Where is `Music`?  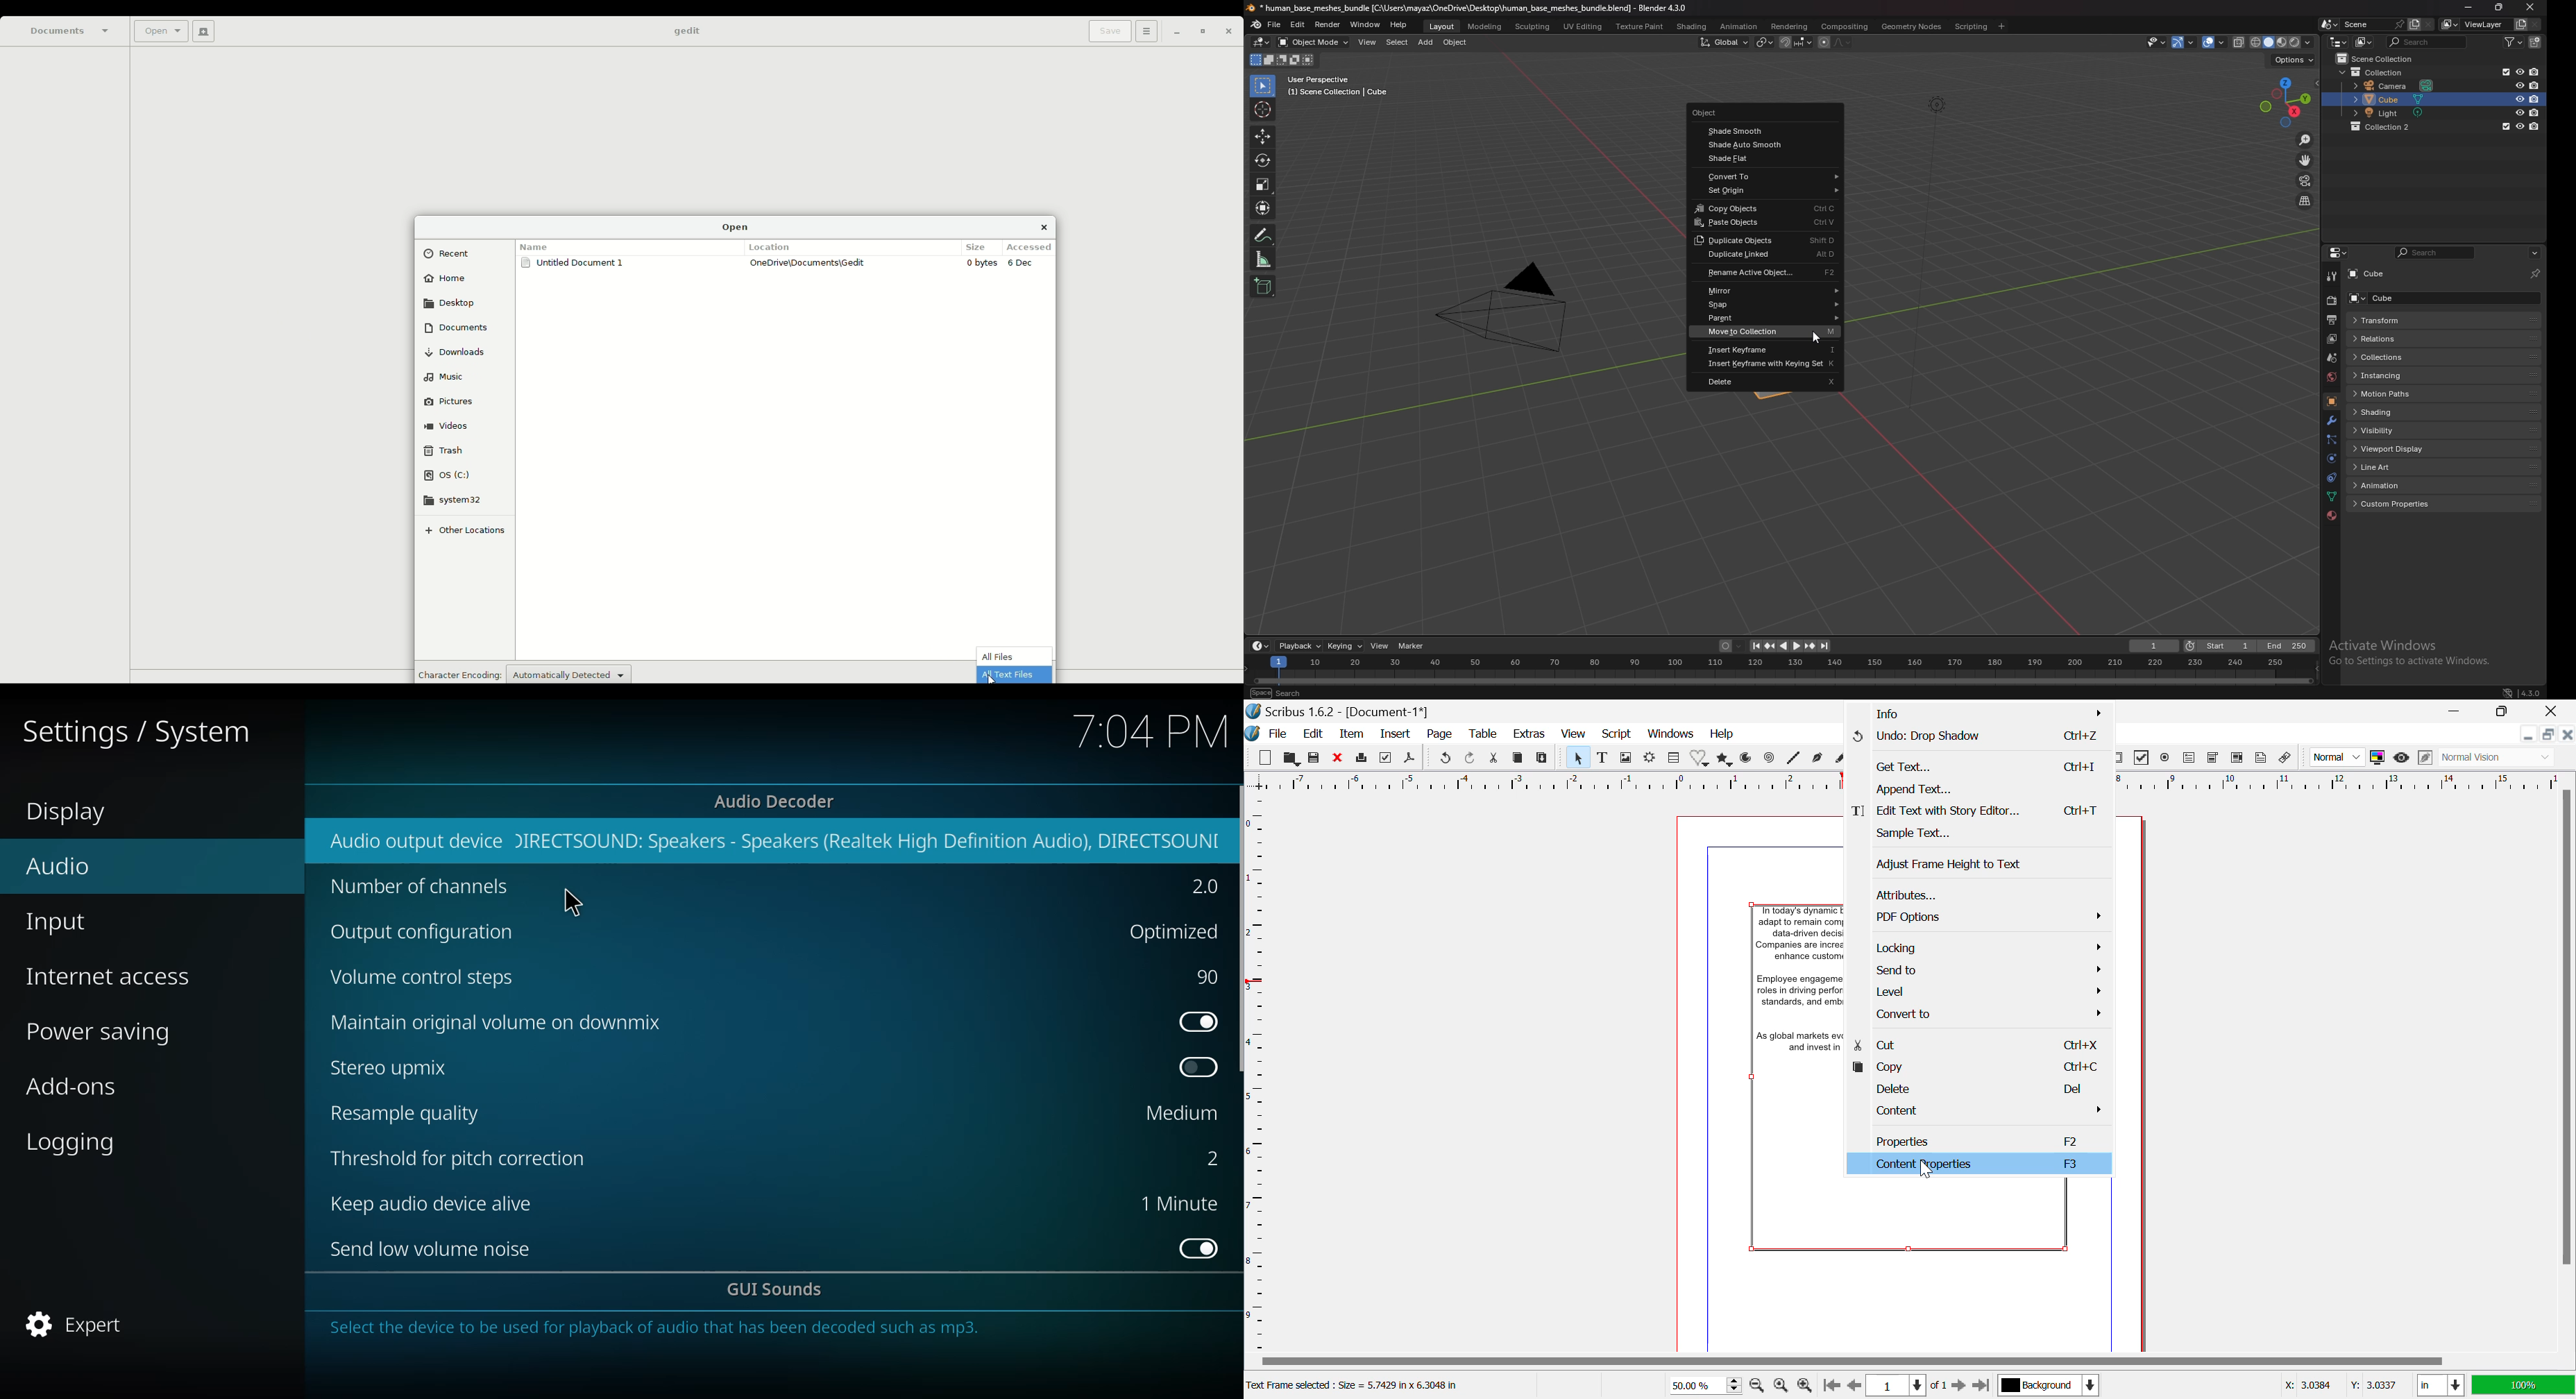 Music is located at coordinates (447, 375).